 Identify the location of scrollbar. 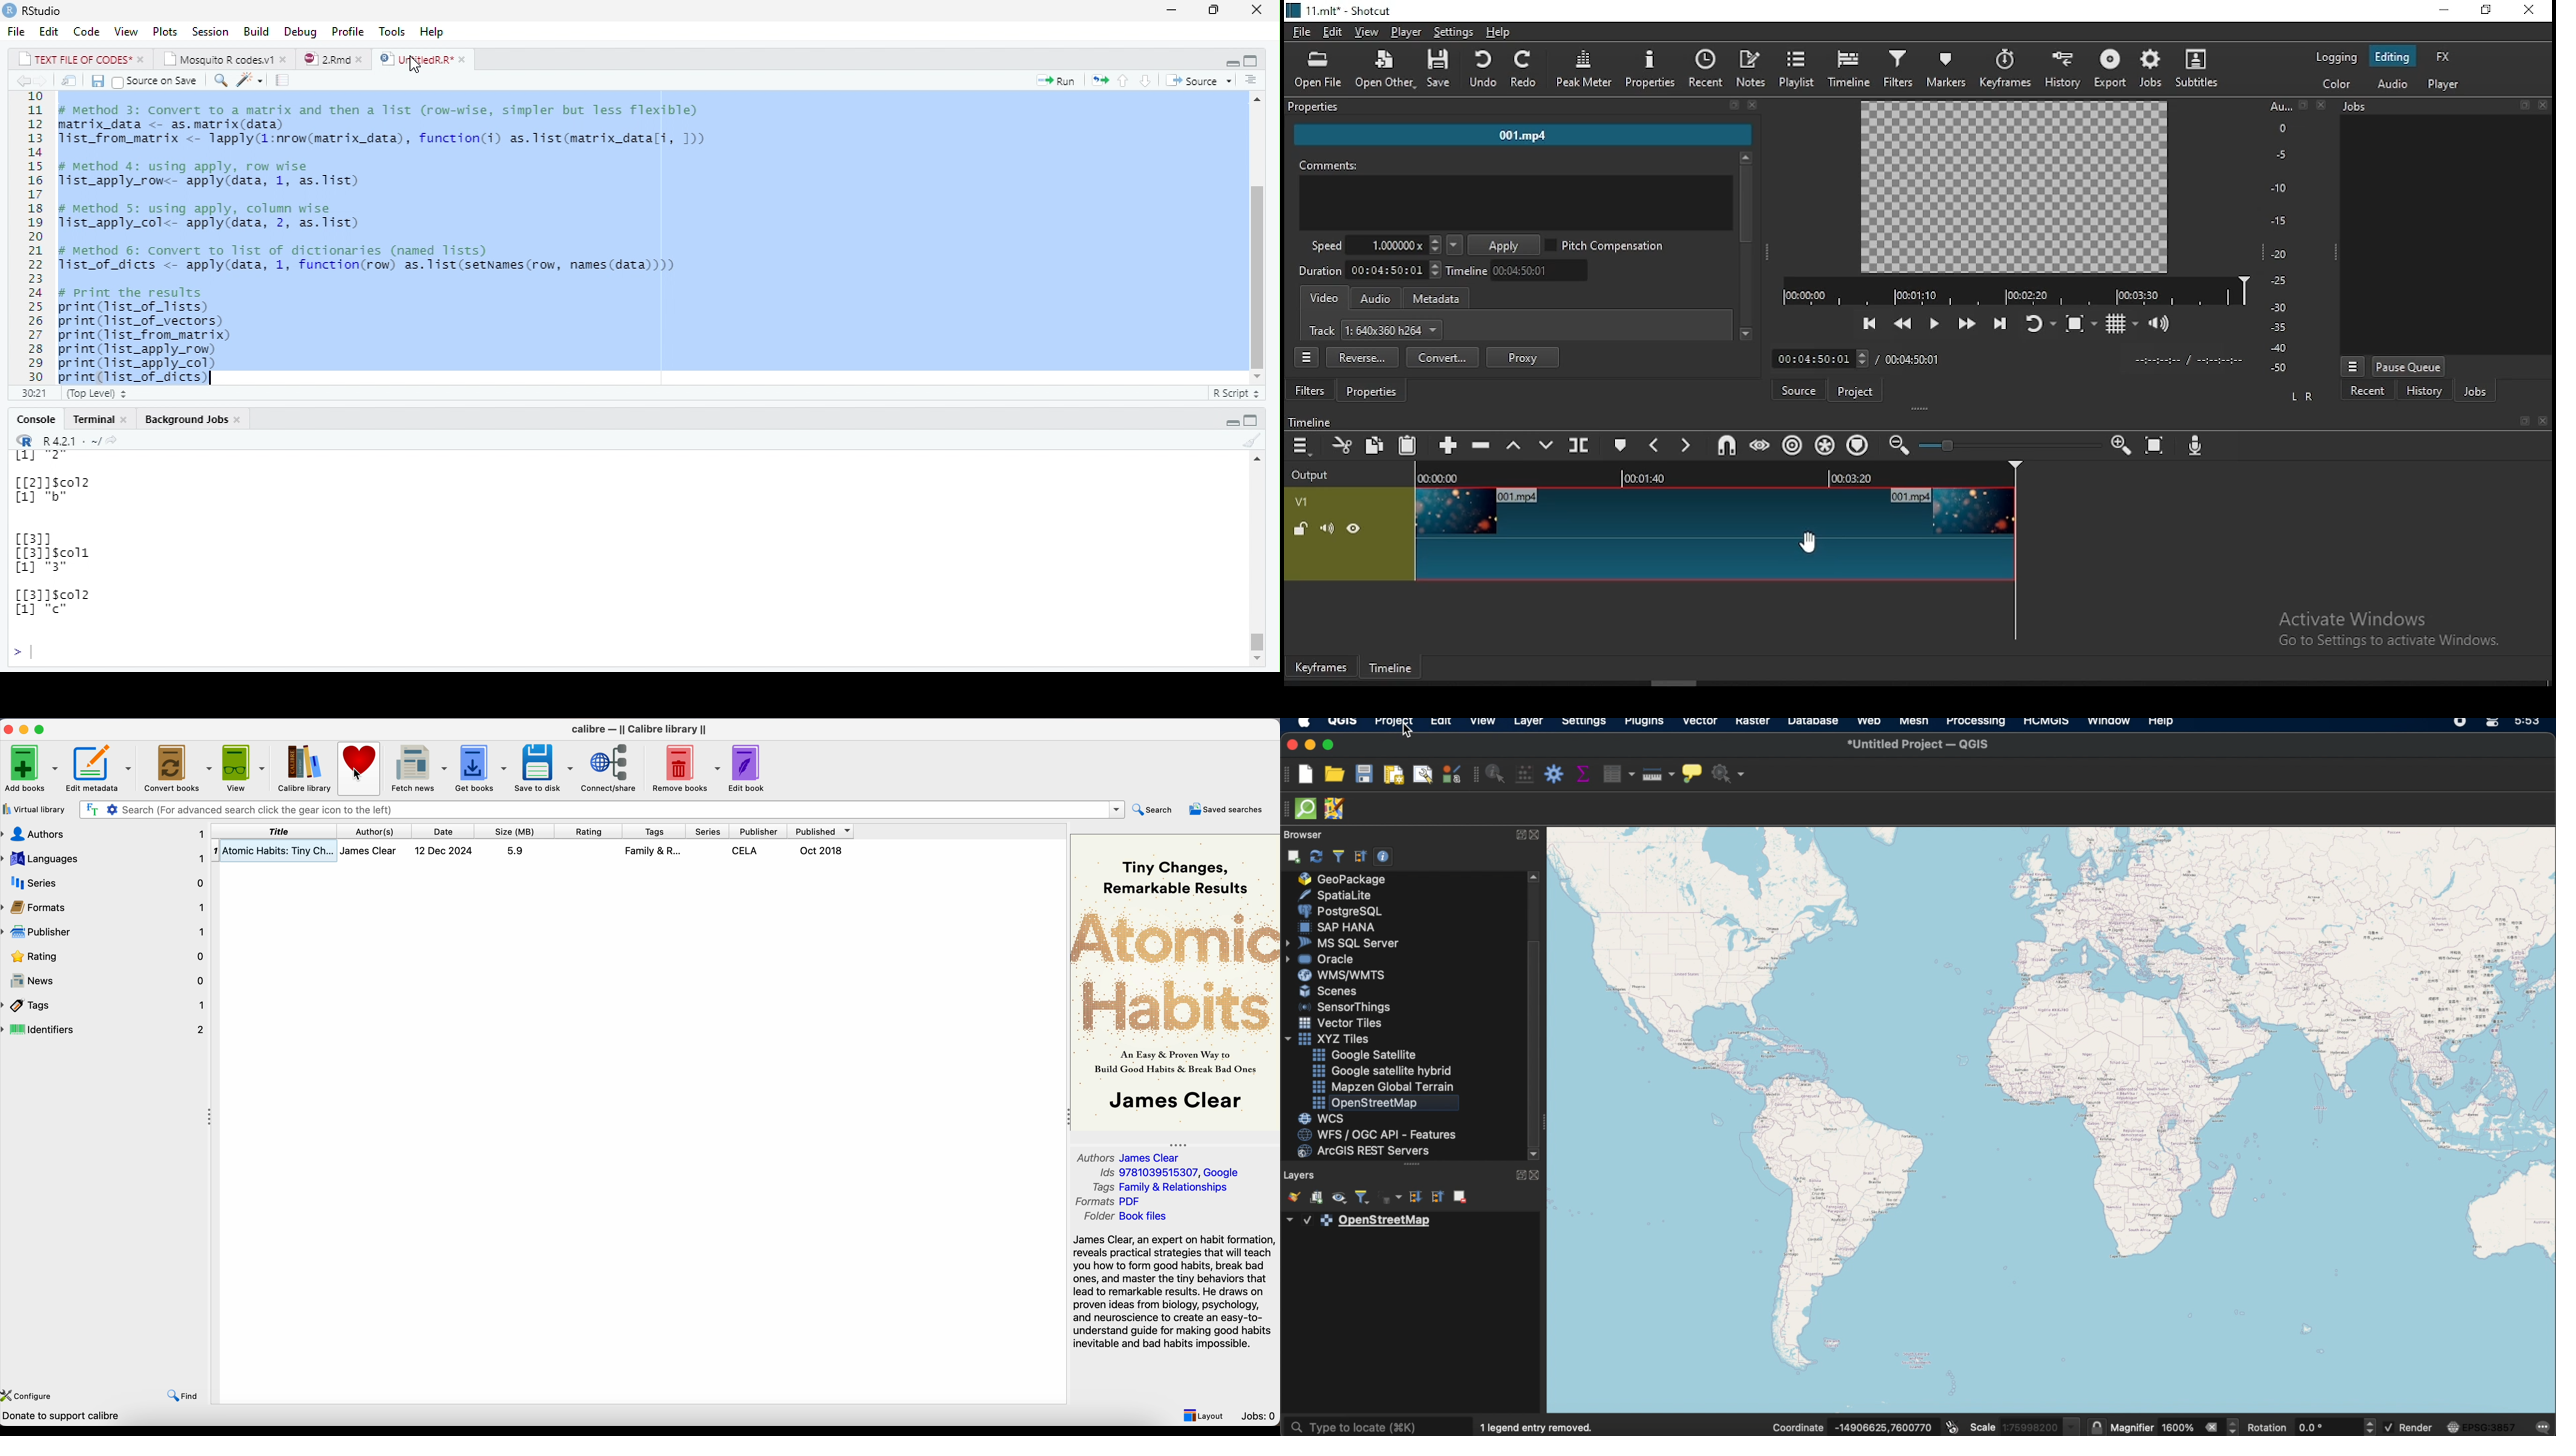
(1260, 564).